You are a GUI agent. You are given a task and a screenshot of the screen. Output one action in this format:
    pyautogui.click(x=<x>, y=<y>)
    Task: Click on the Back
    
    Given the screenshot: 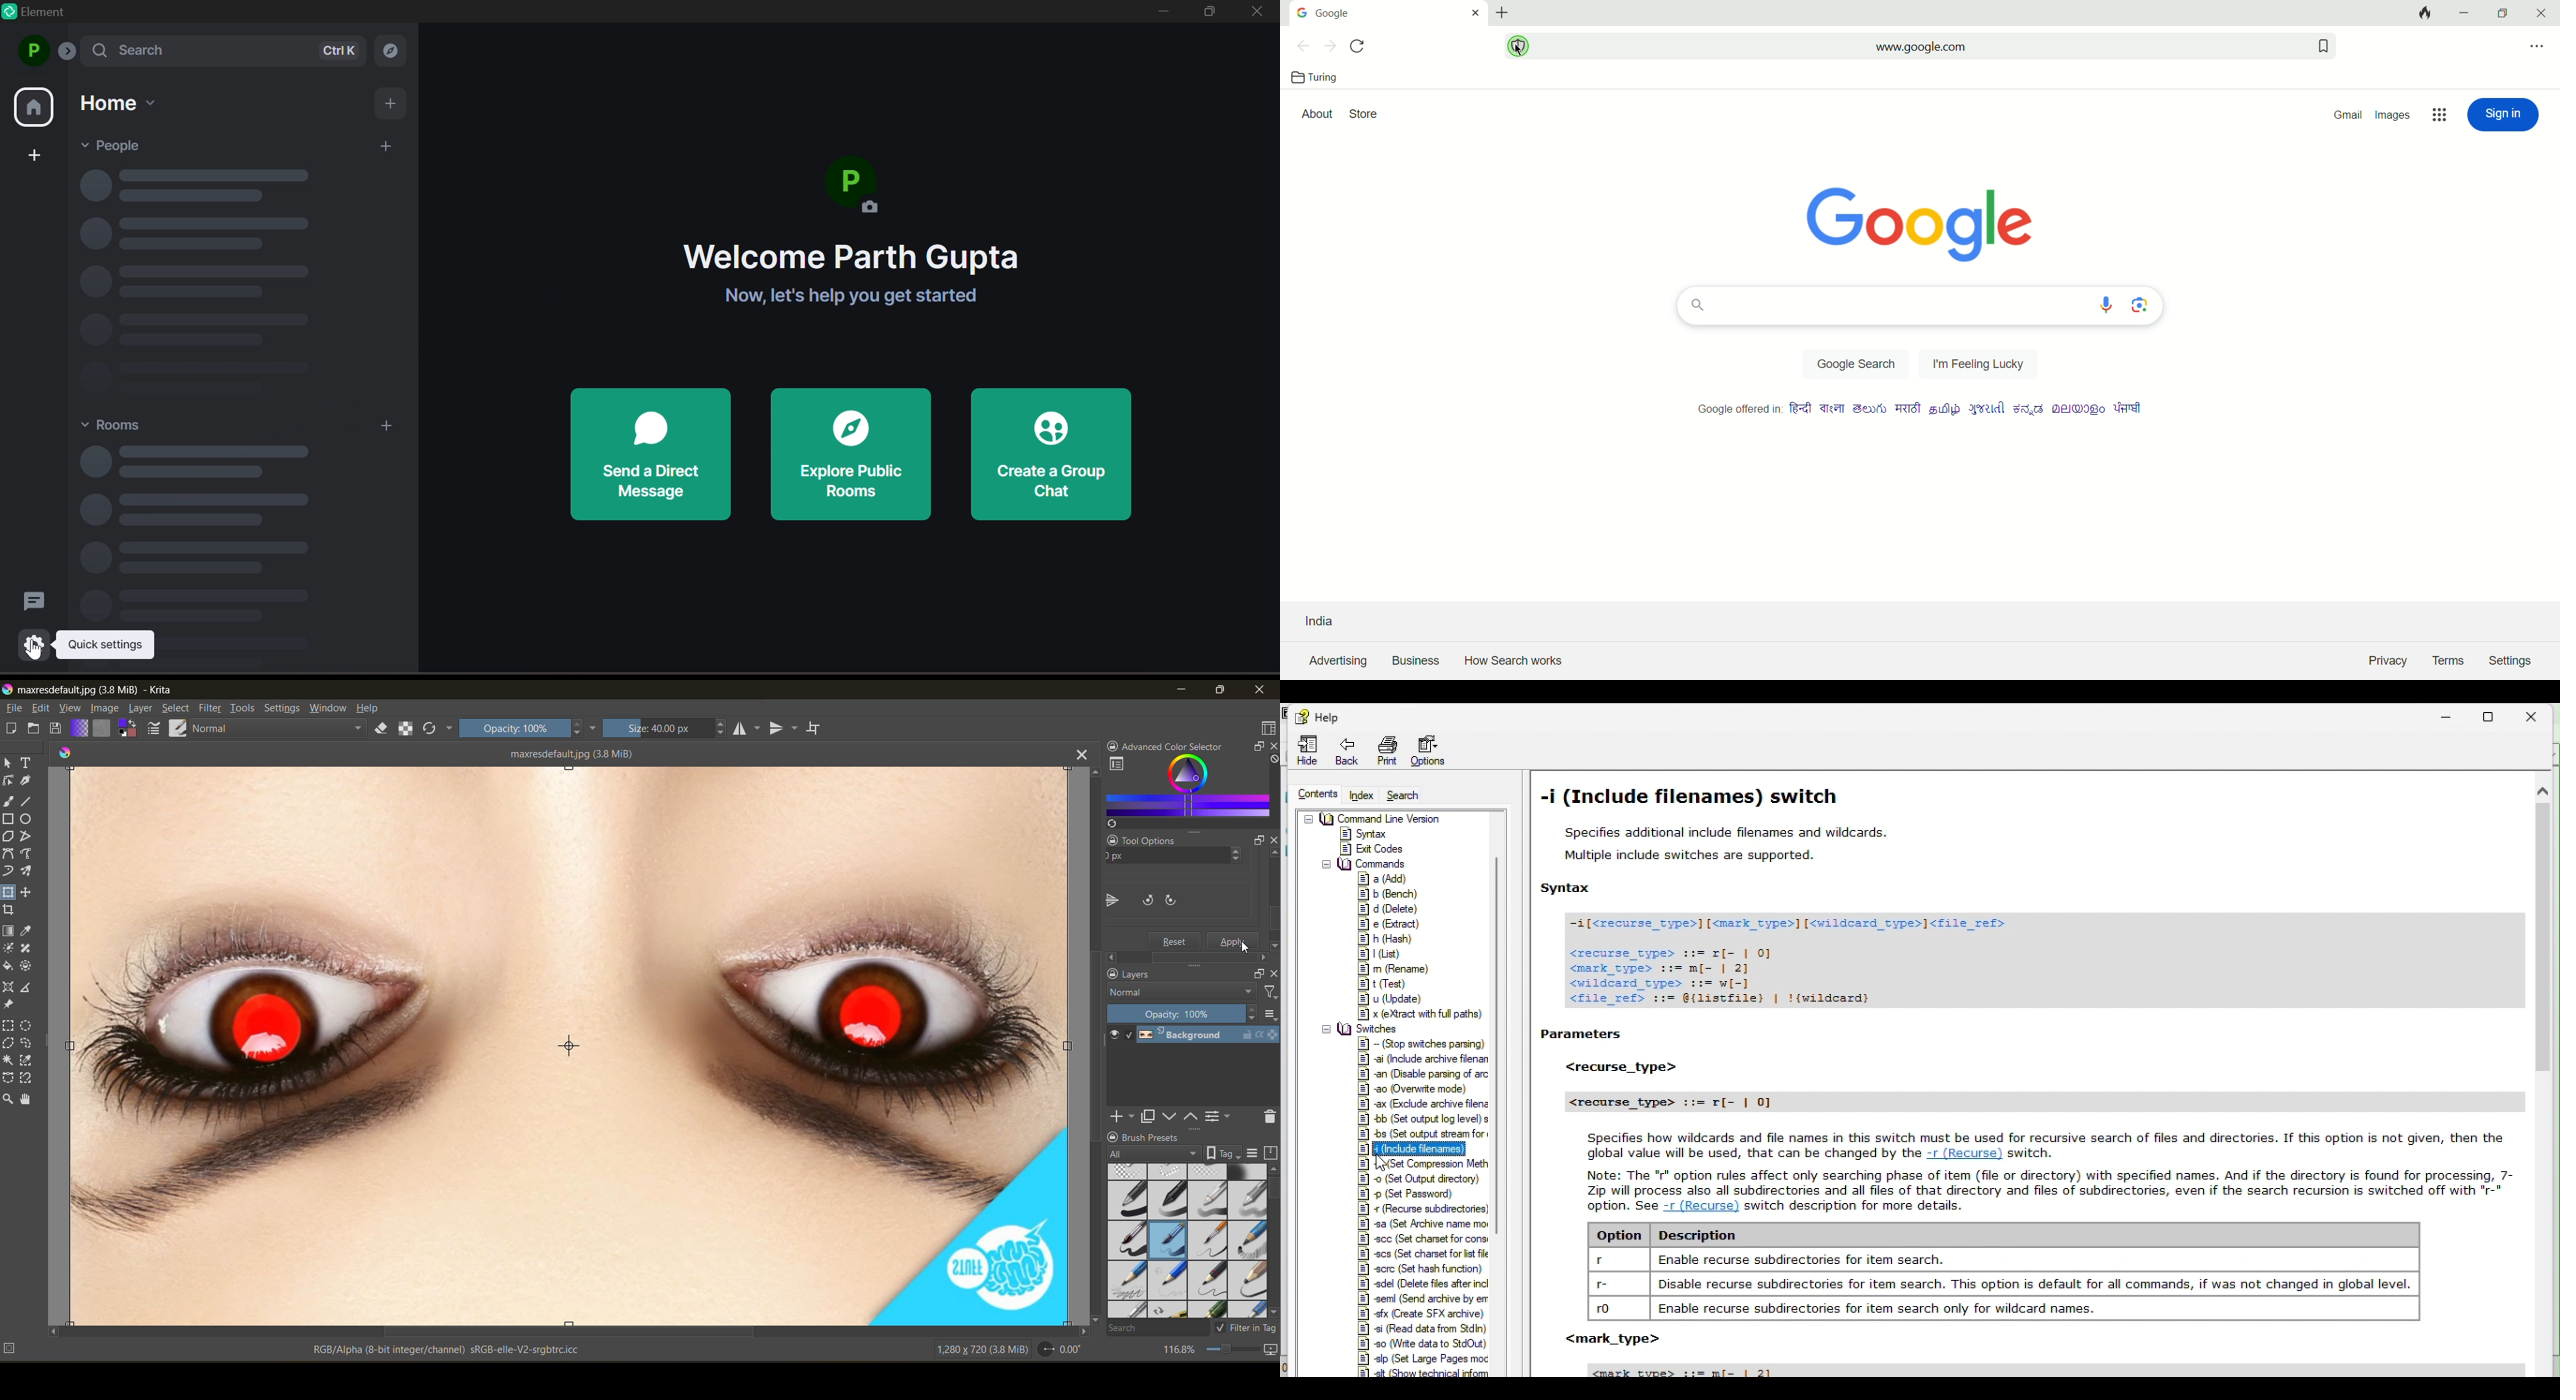 What is the action you would take?
    pyautogui.click(x=1348, y=747)
    